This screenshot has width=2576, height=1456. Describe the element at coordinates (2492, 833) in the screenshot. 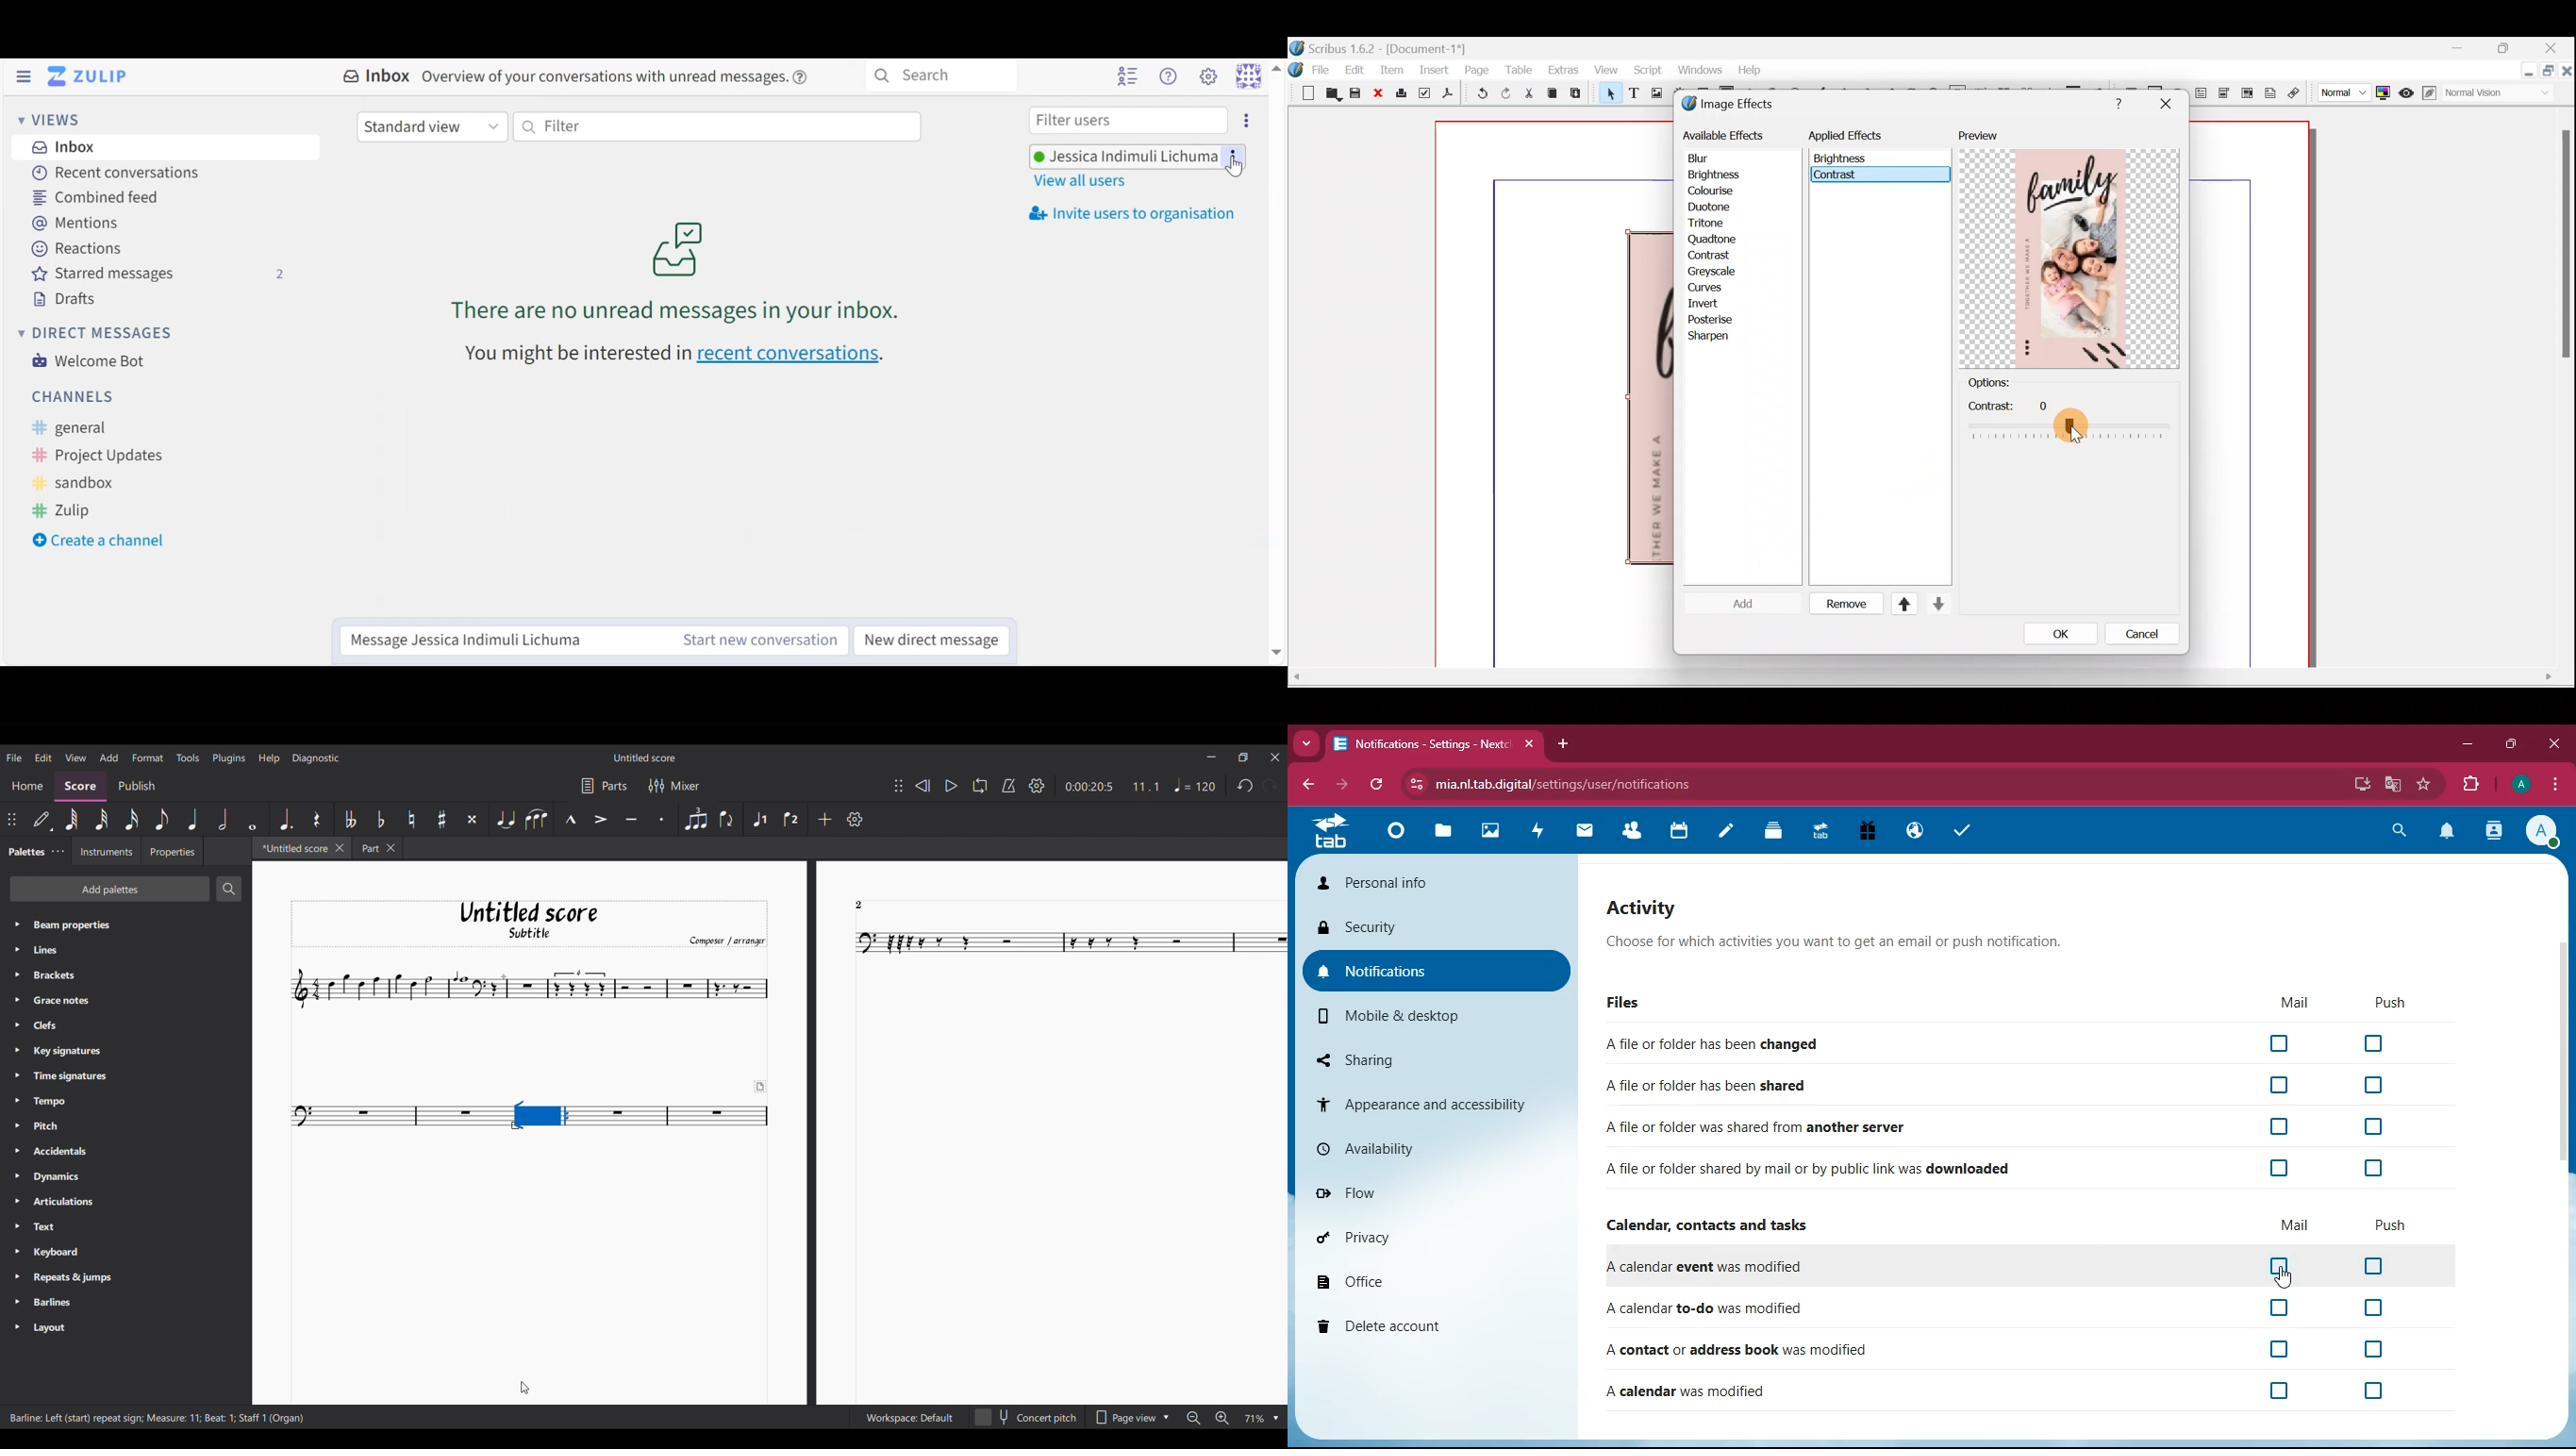

I see `contacts` at that location.